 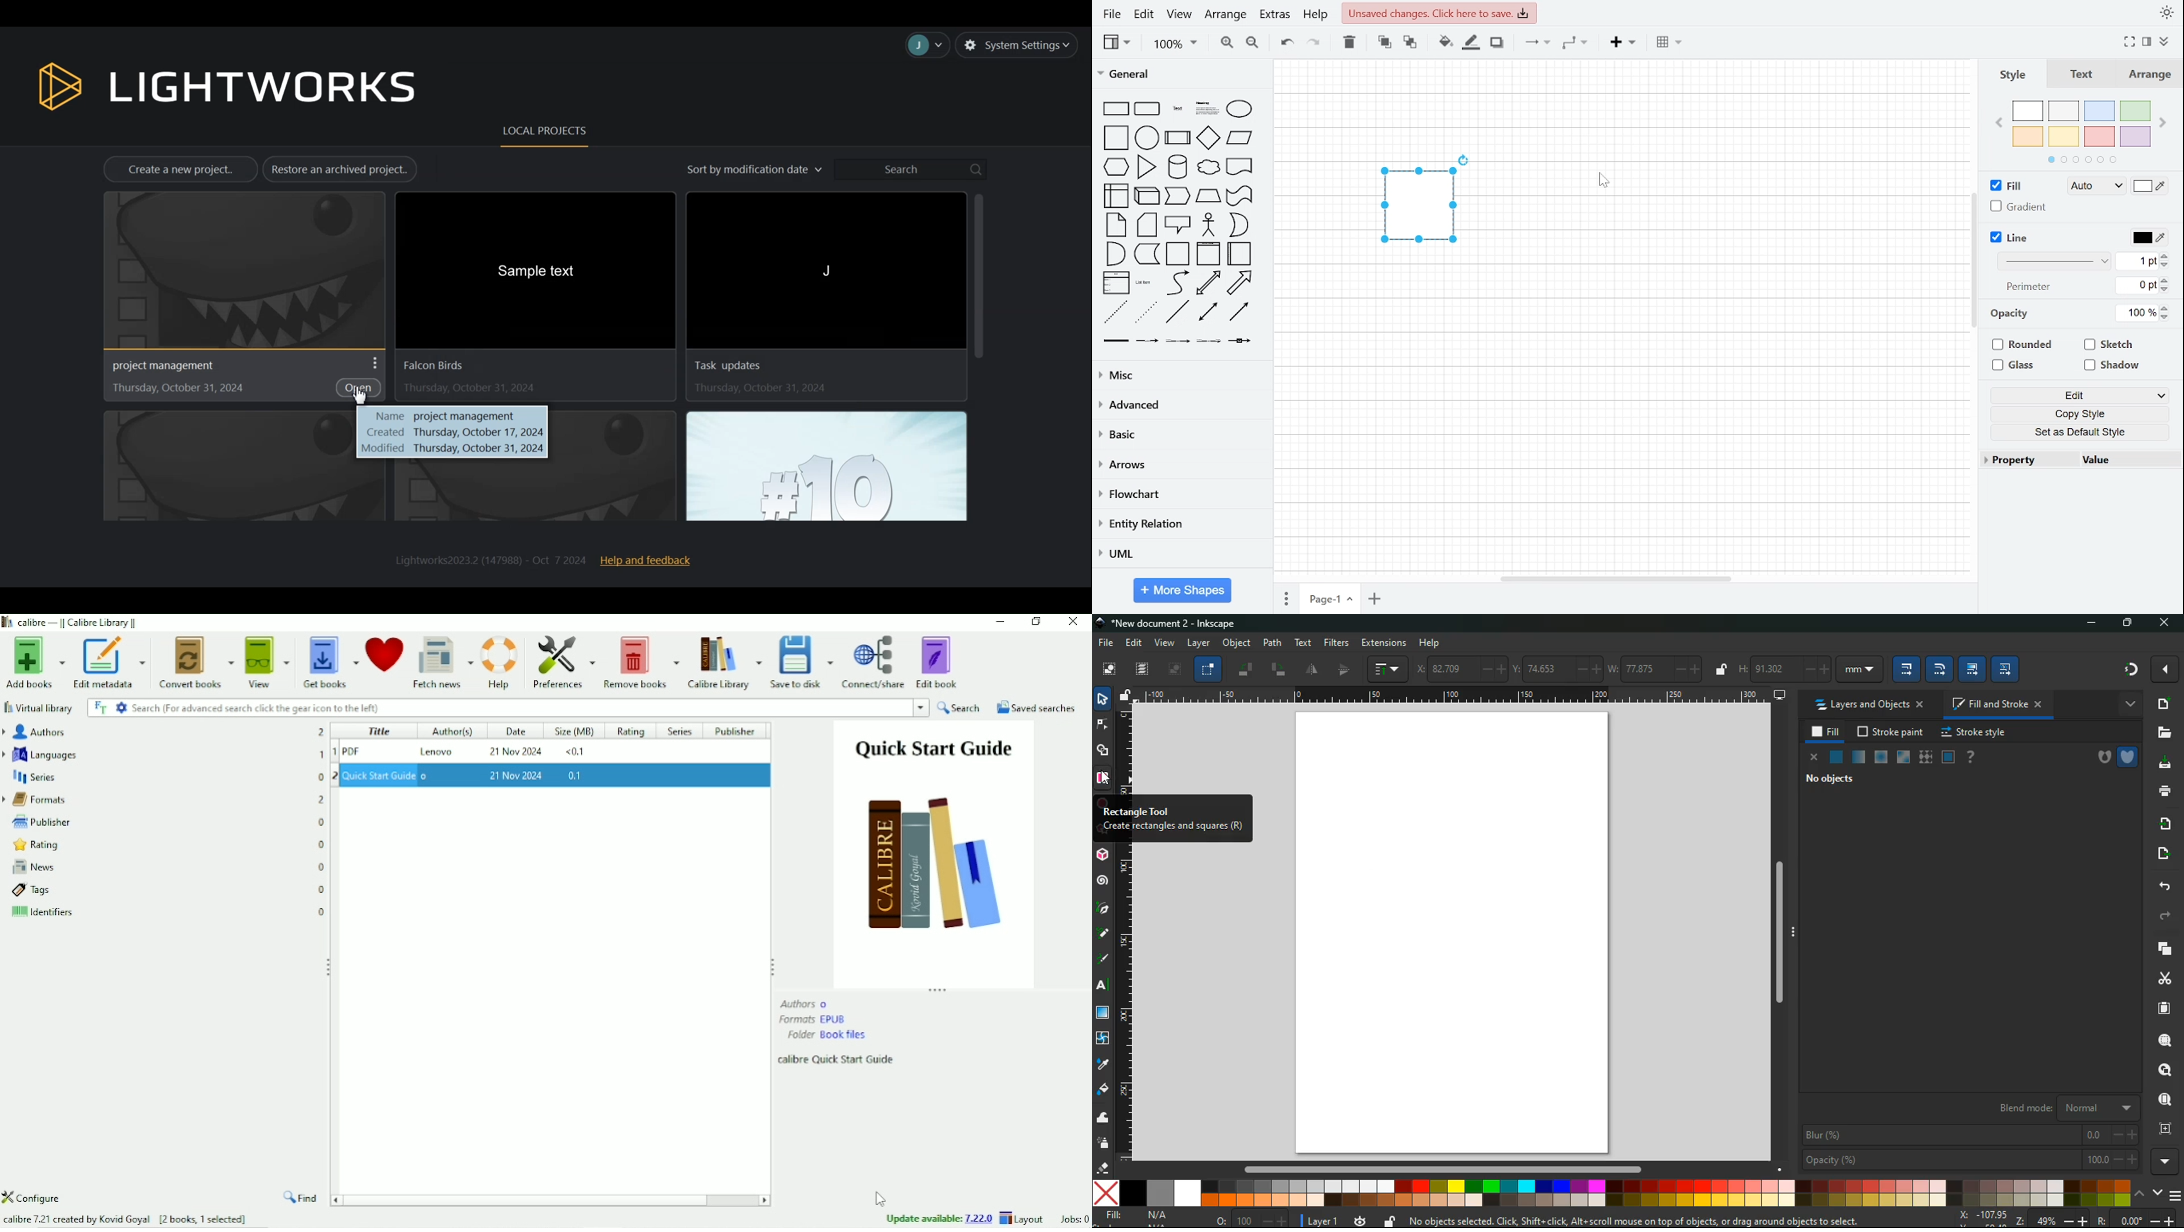 I want to click on Lightworks, so click(x=544, y=561).